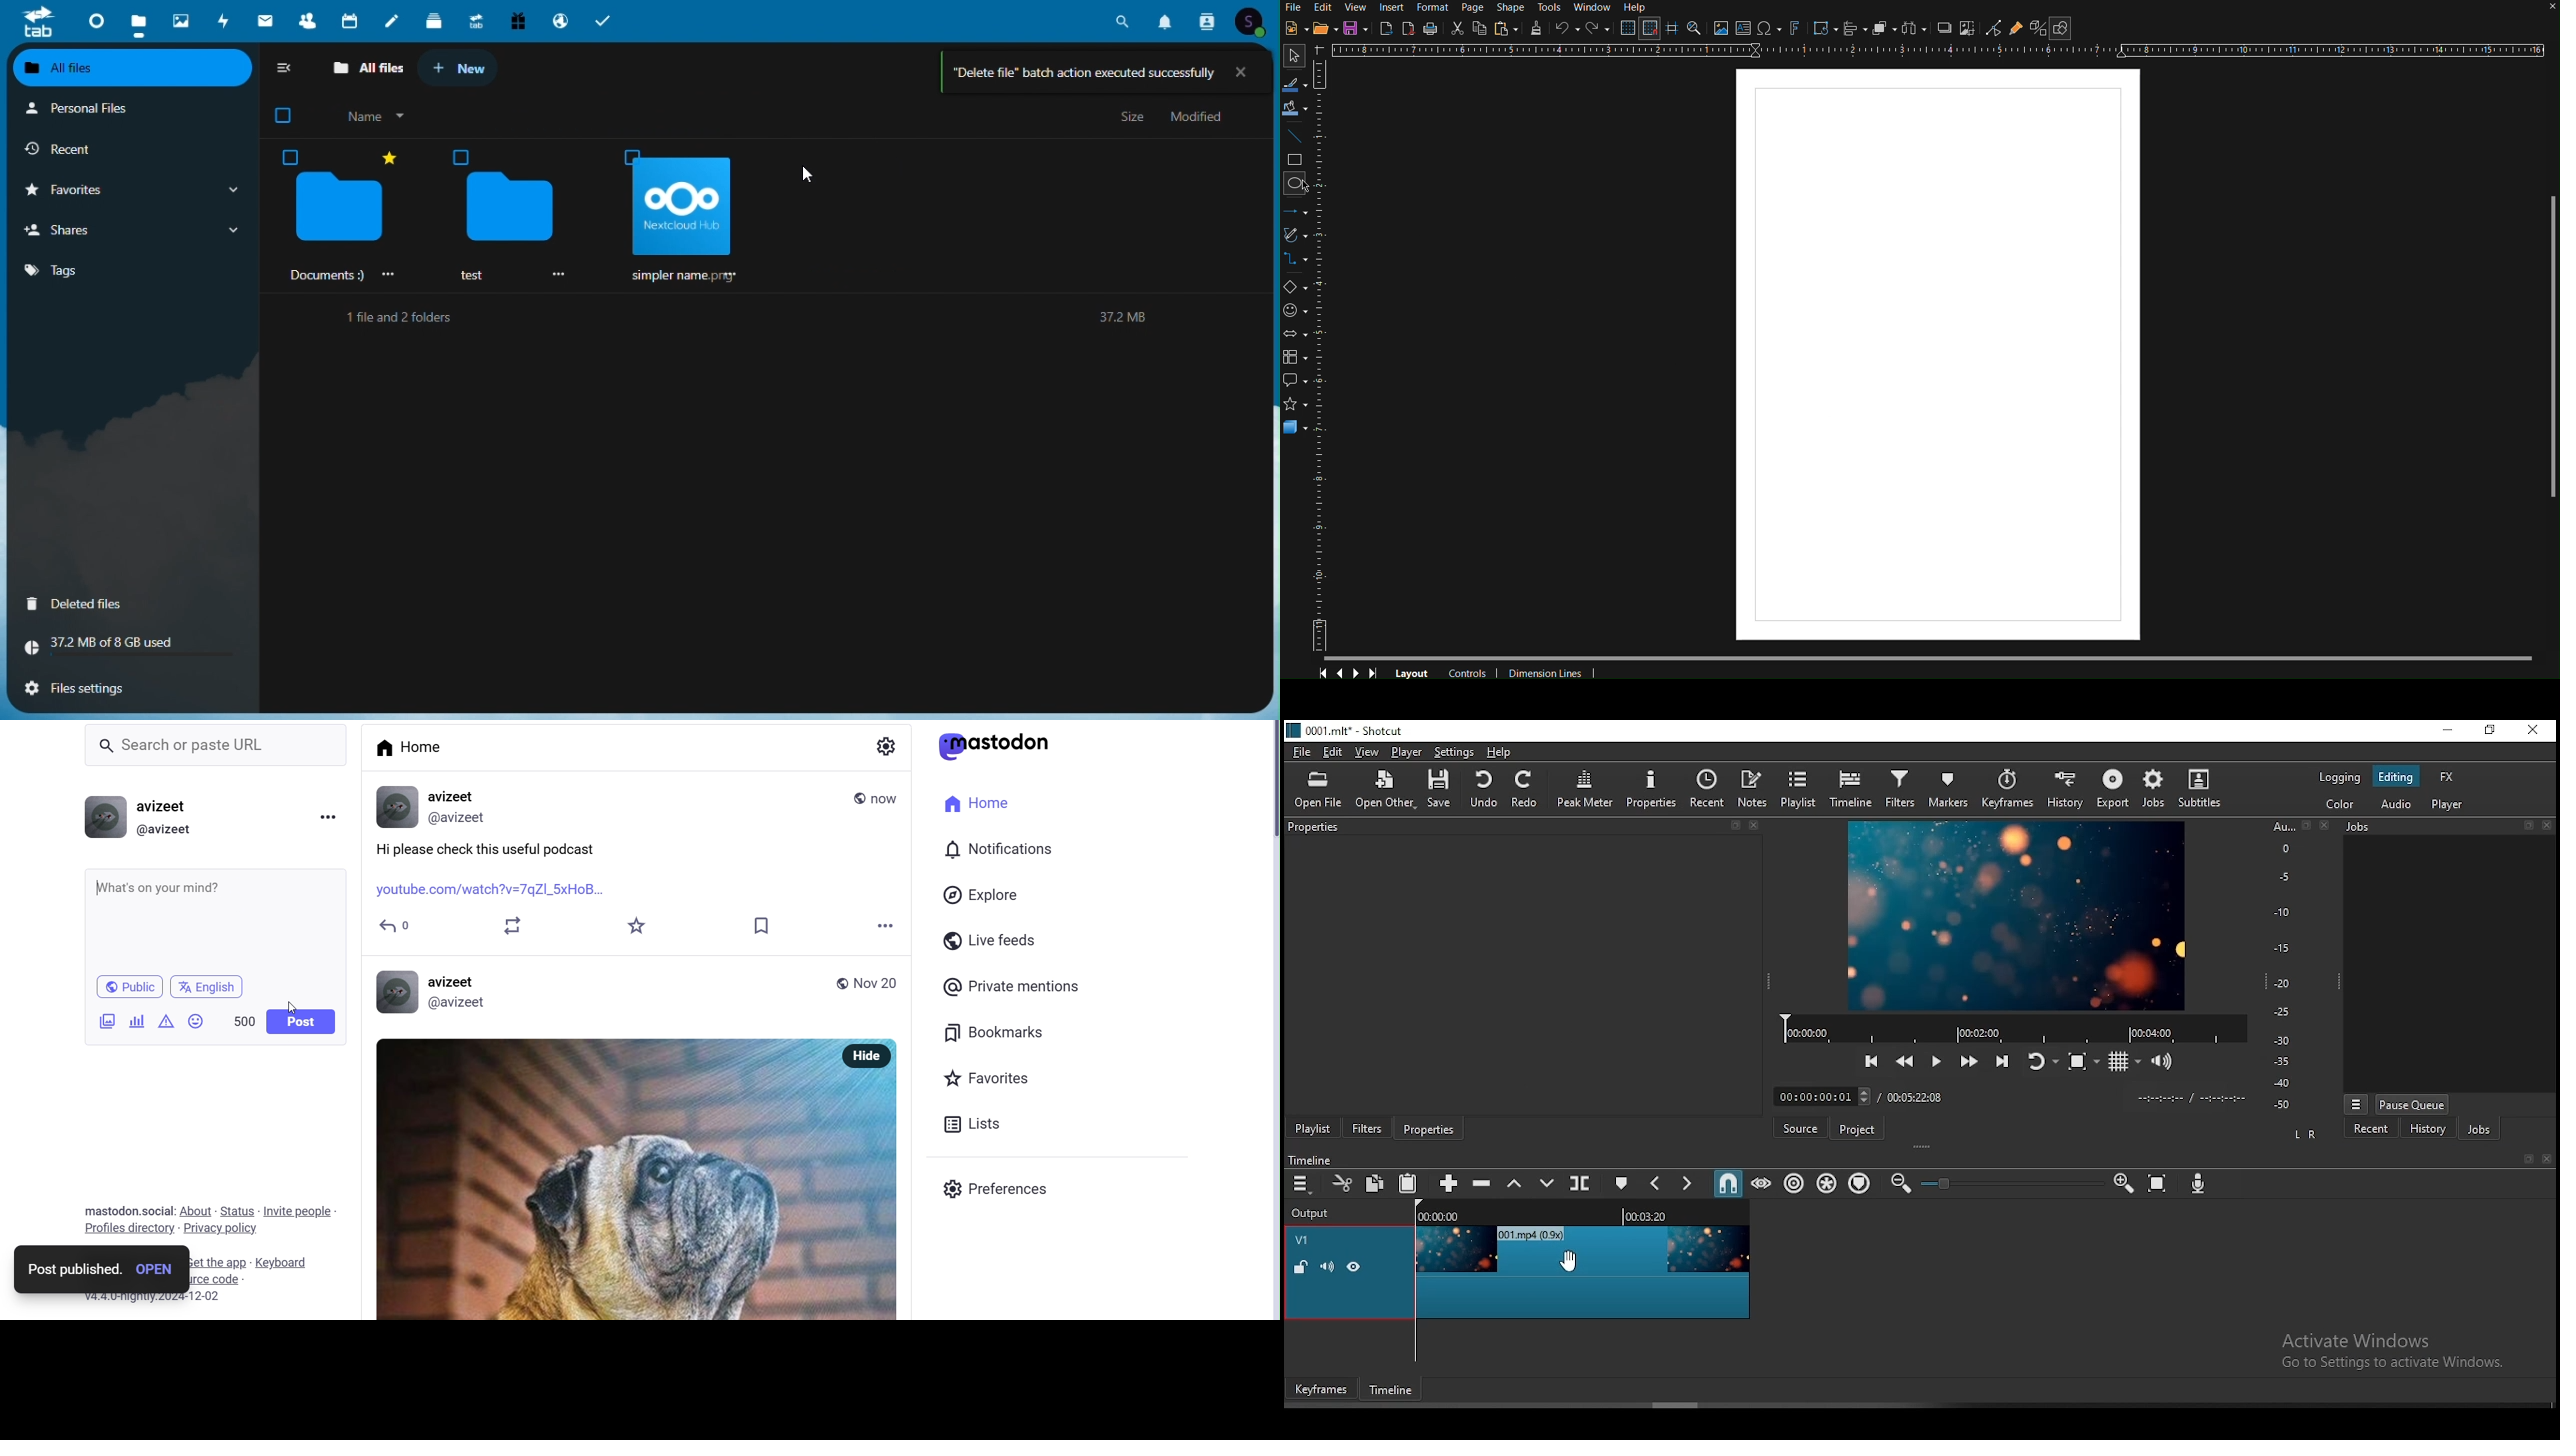 The width and height of the screenshot is (2576, 1456). Describe the element at coordinates (1357, 7) in the screenshot. I see `View` at that location.